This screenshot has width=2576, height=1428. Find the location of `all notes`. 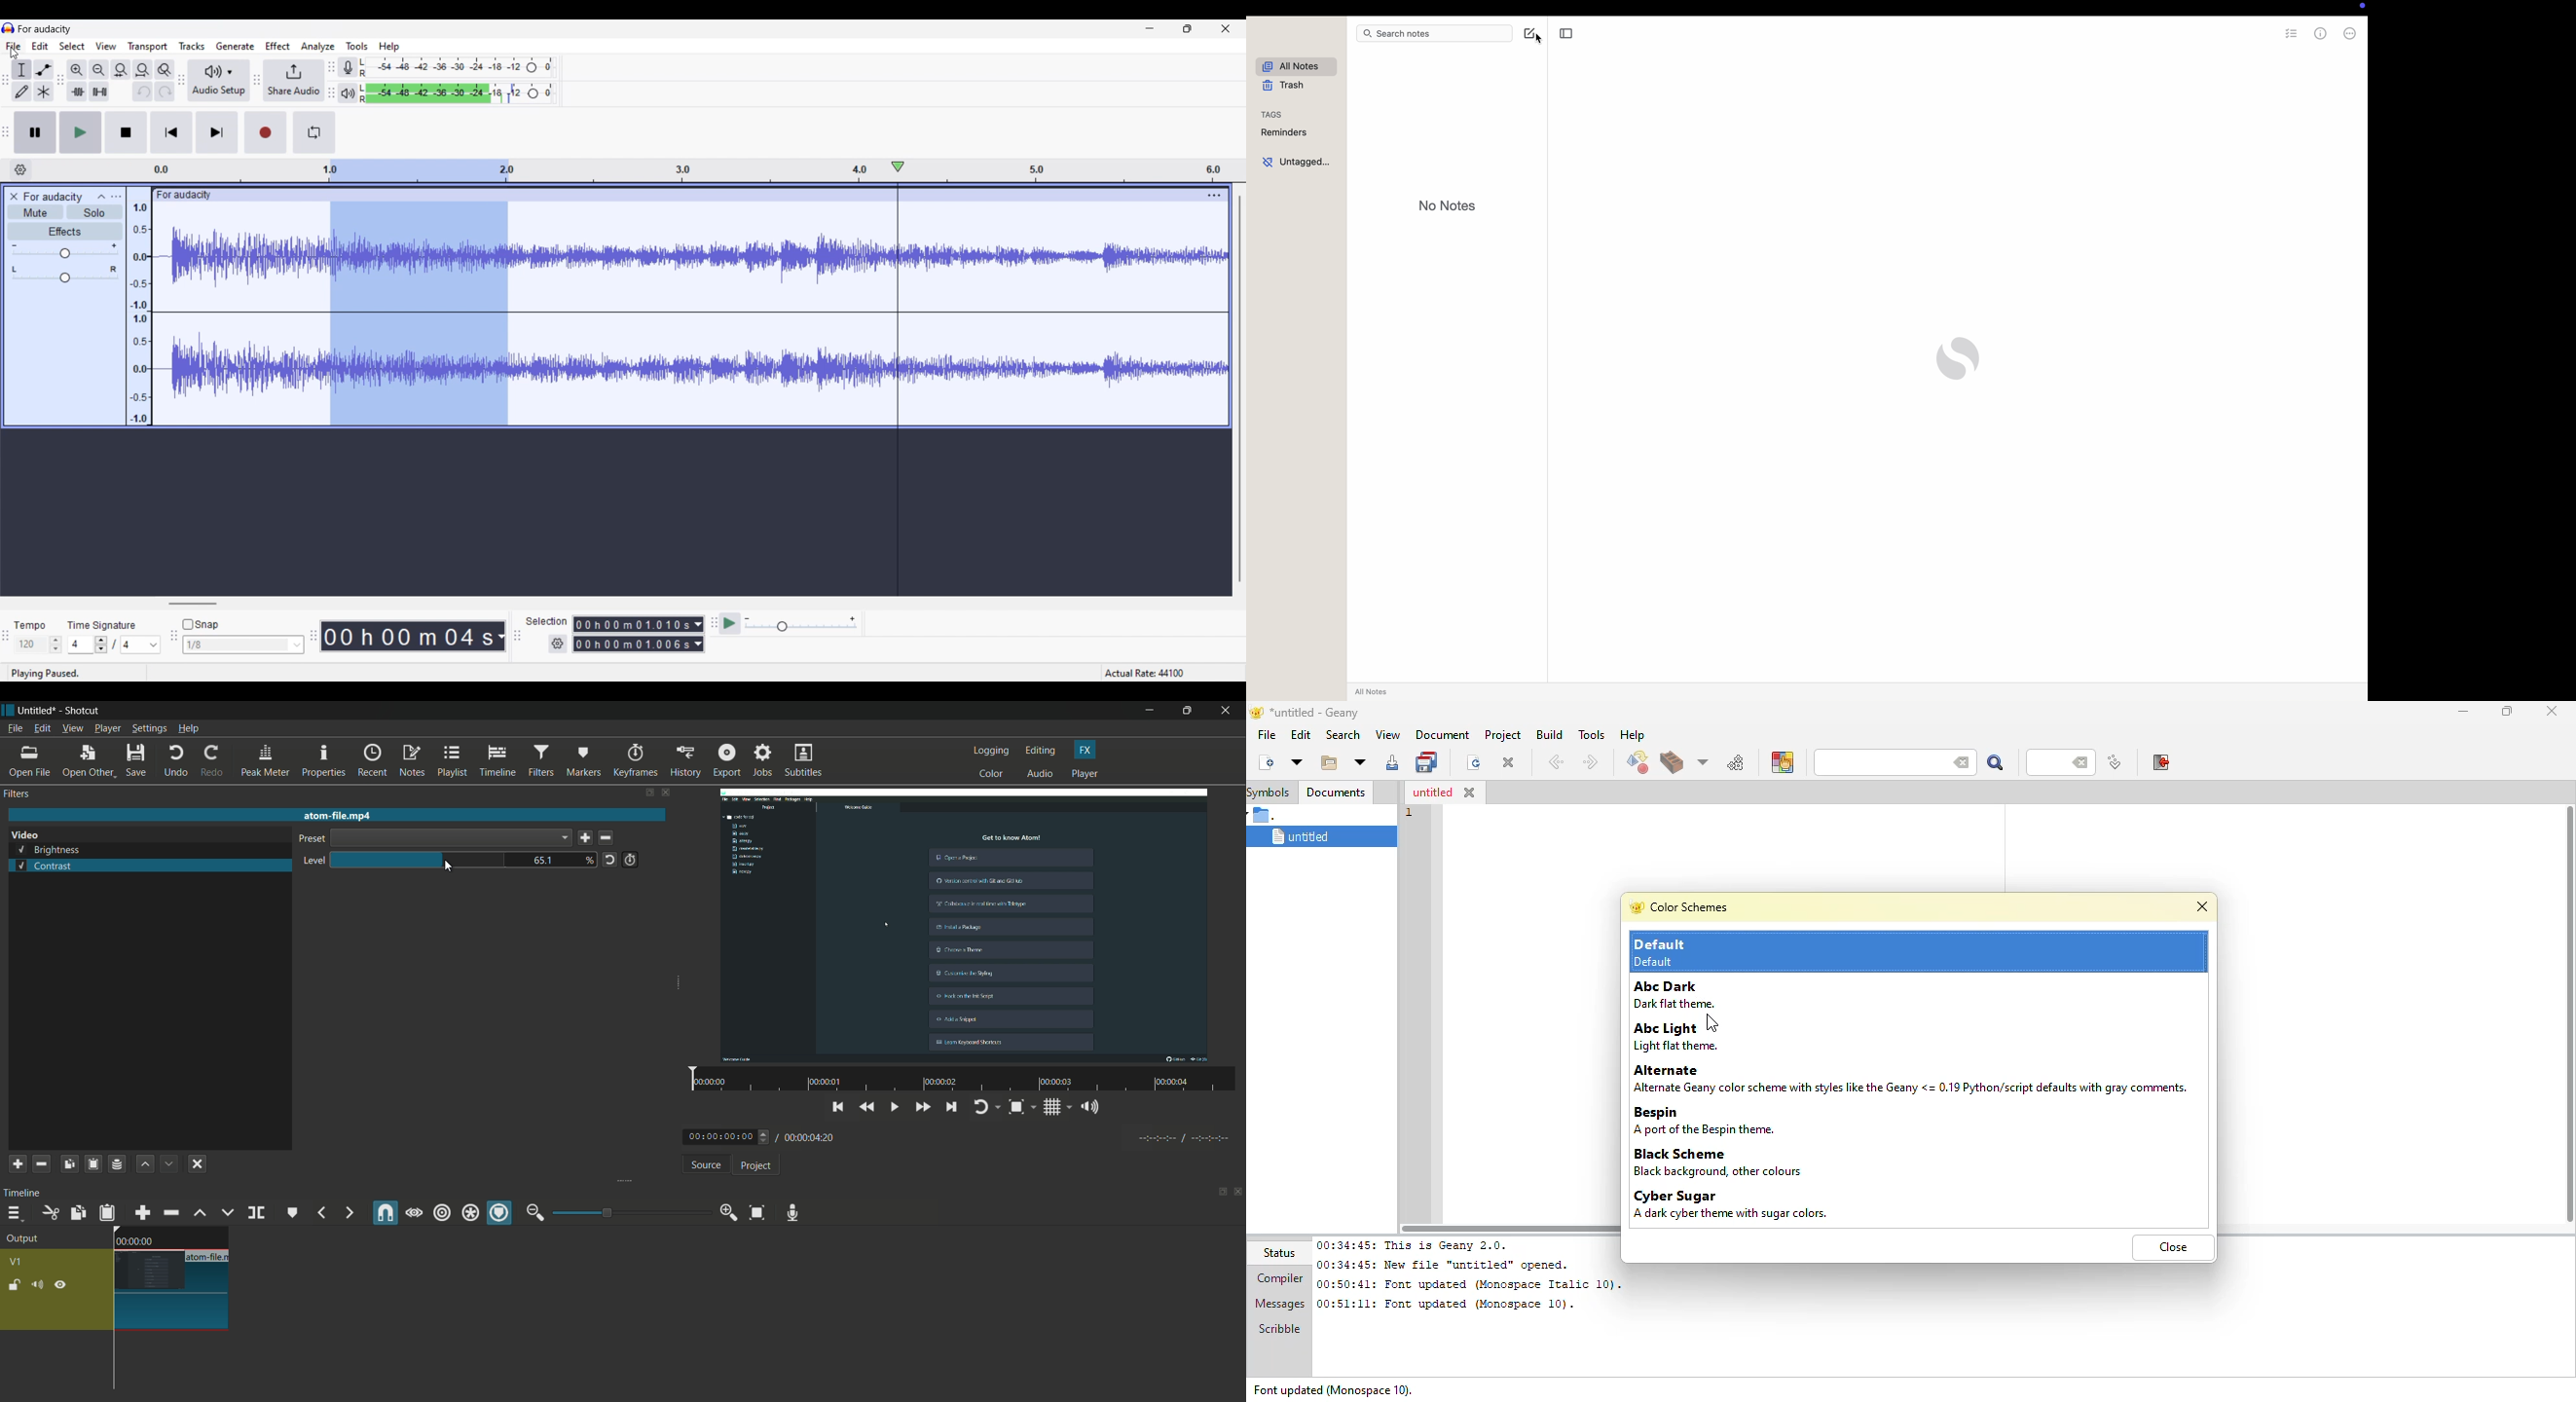

all notes is located at coordinates (1374, 691).